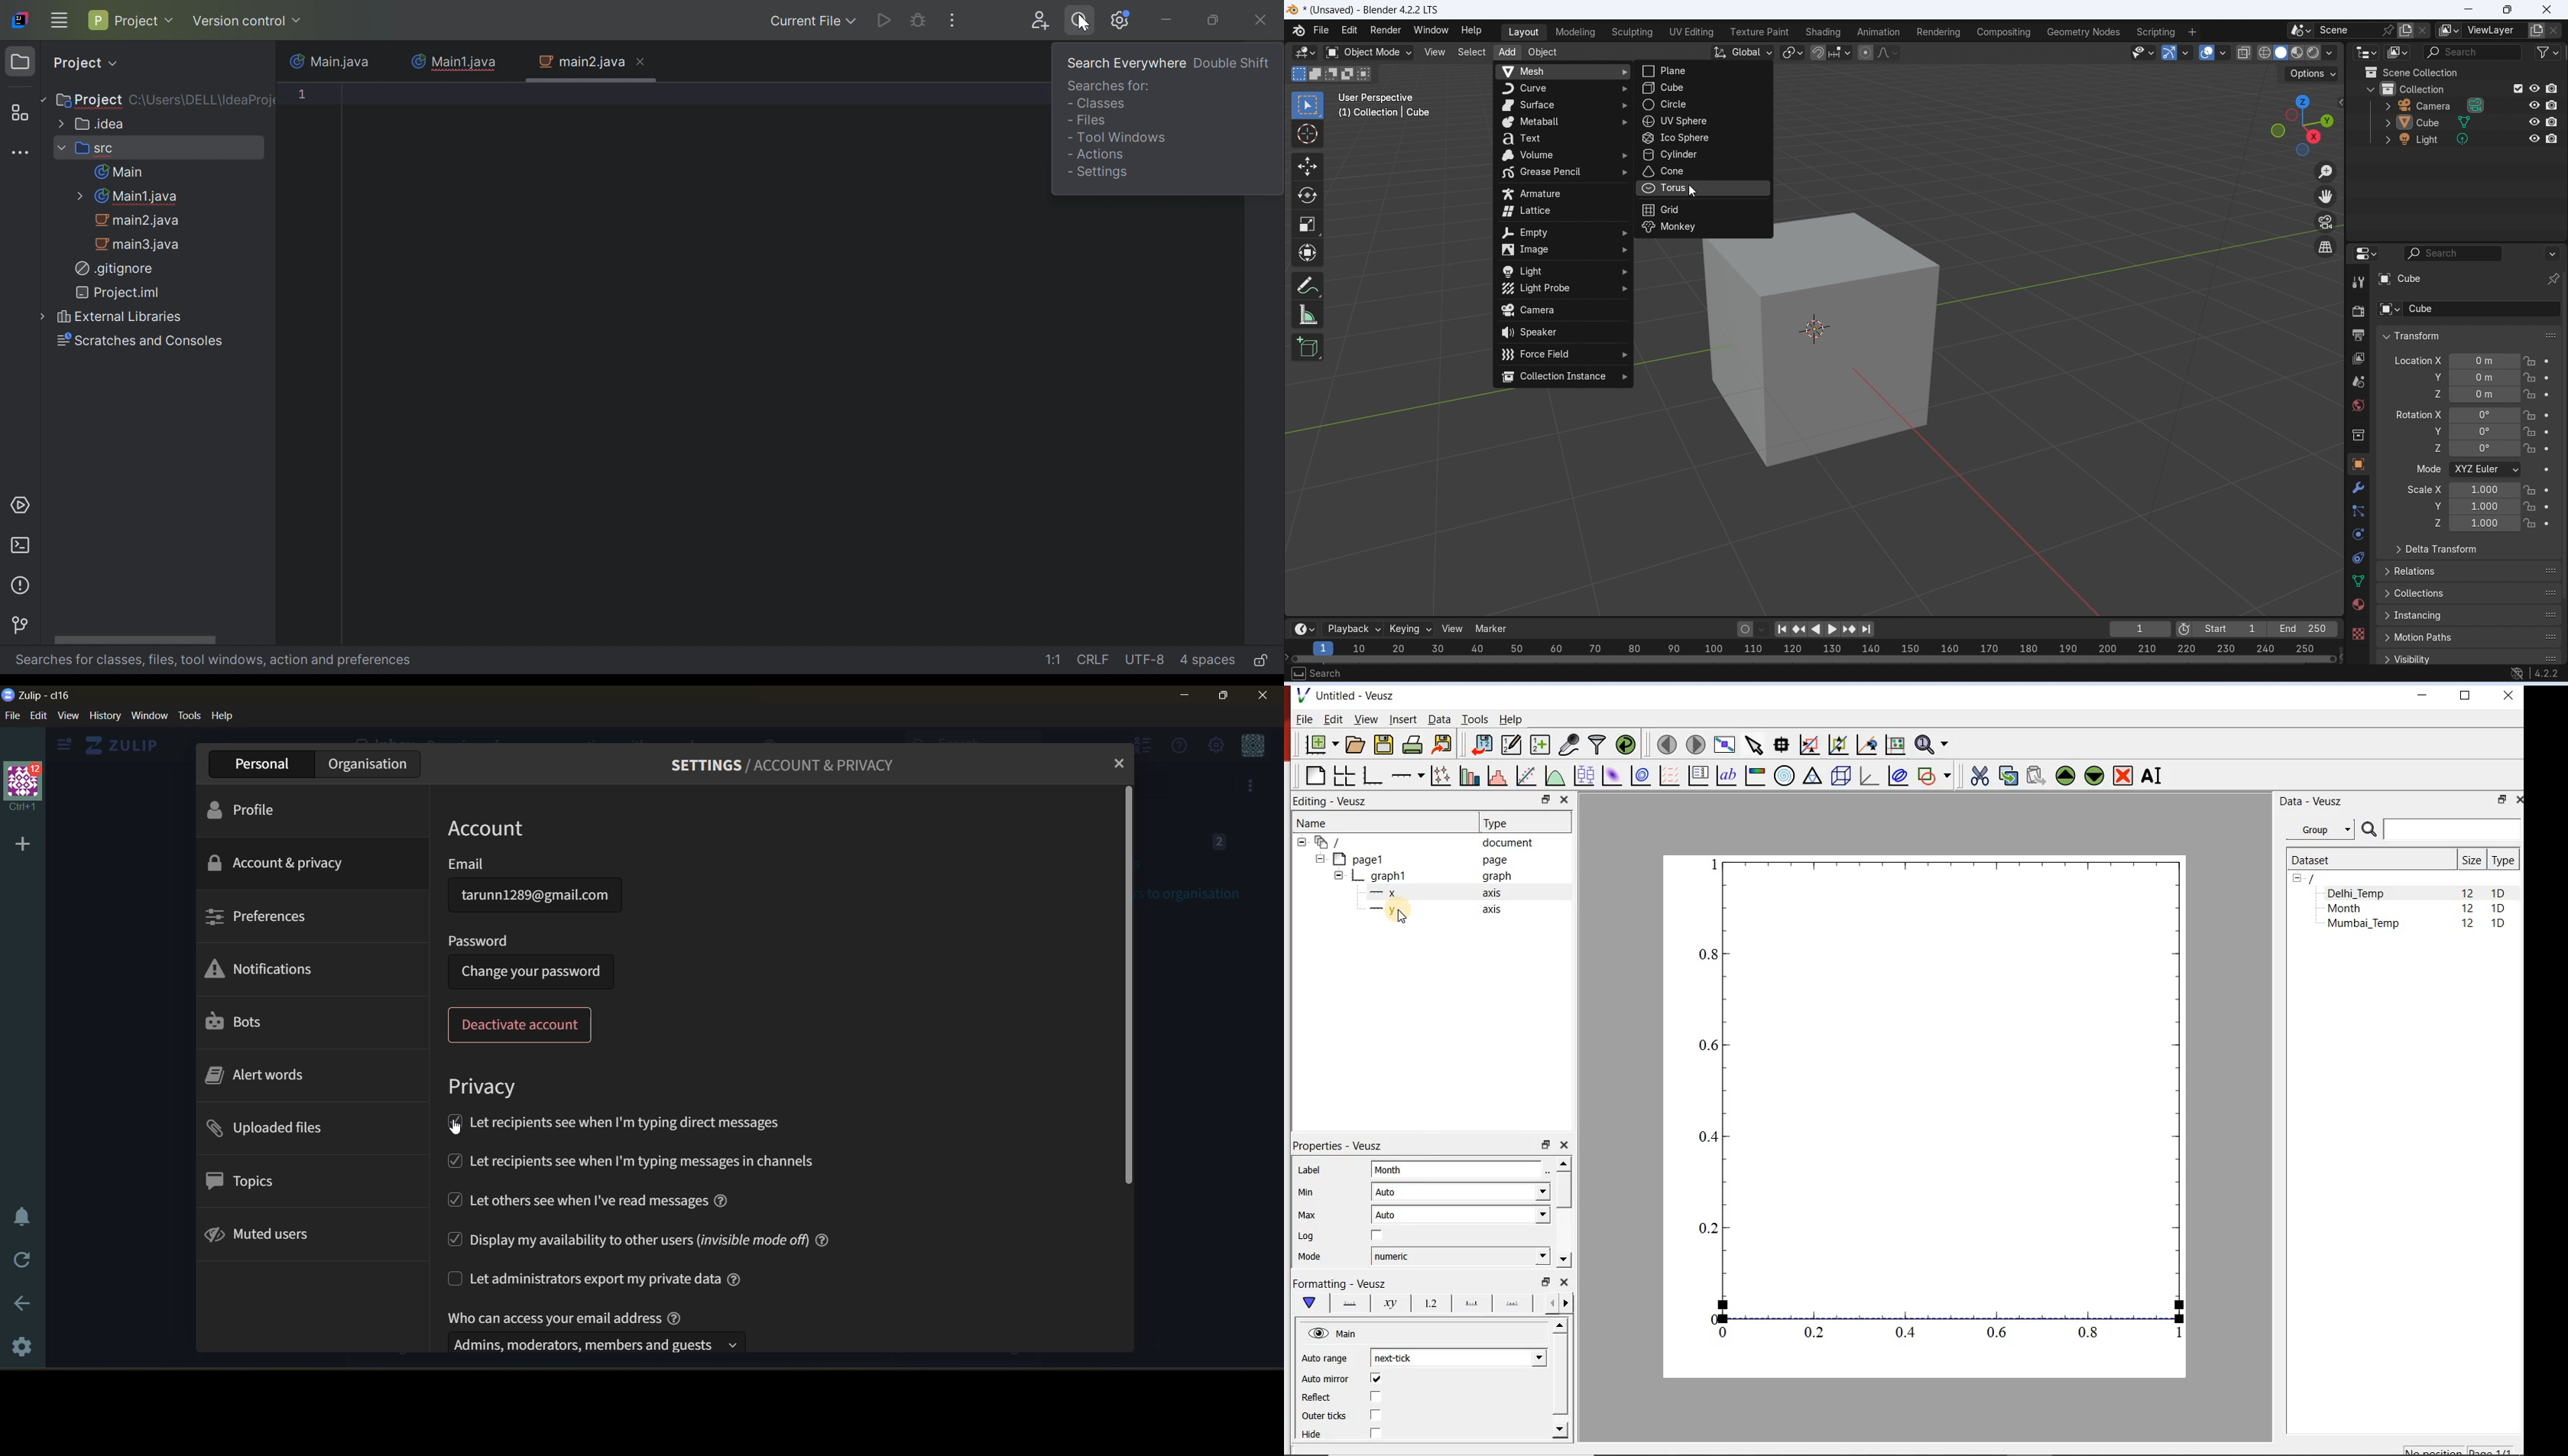  I want to click on light probe, so click(1563, 289).